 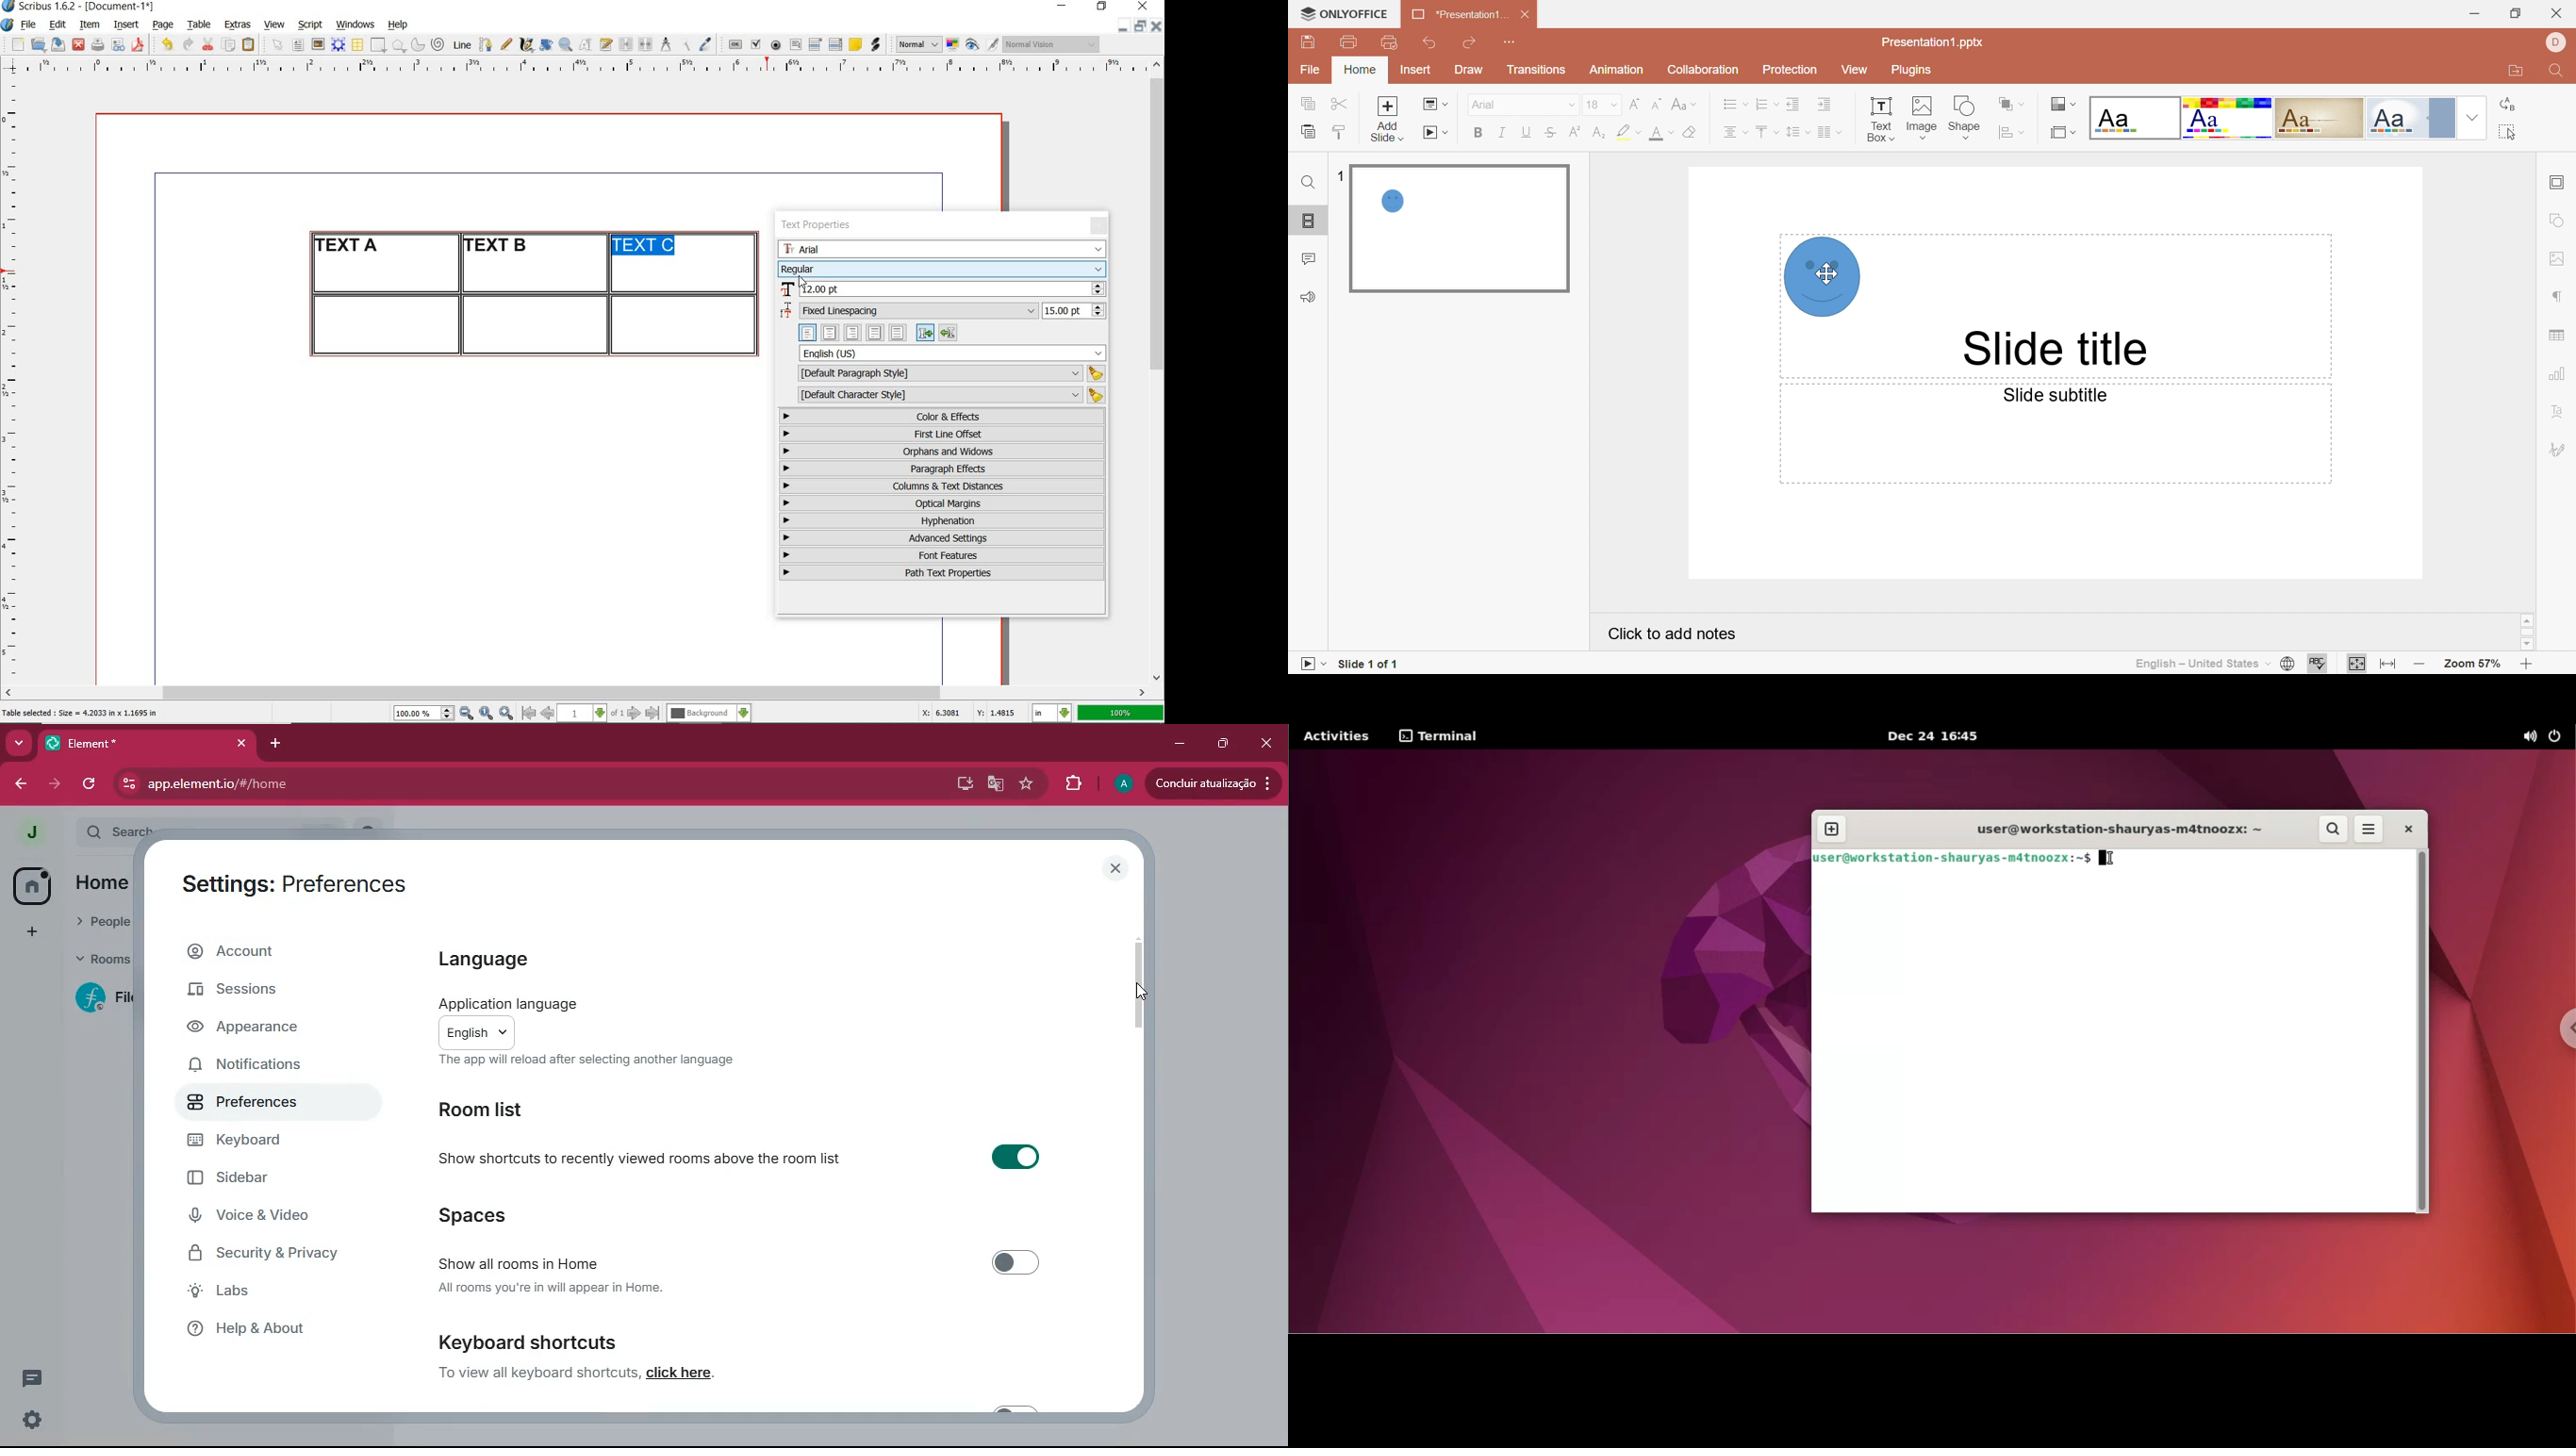 I want to click on close, so click(x=1157, y=26).